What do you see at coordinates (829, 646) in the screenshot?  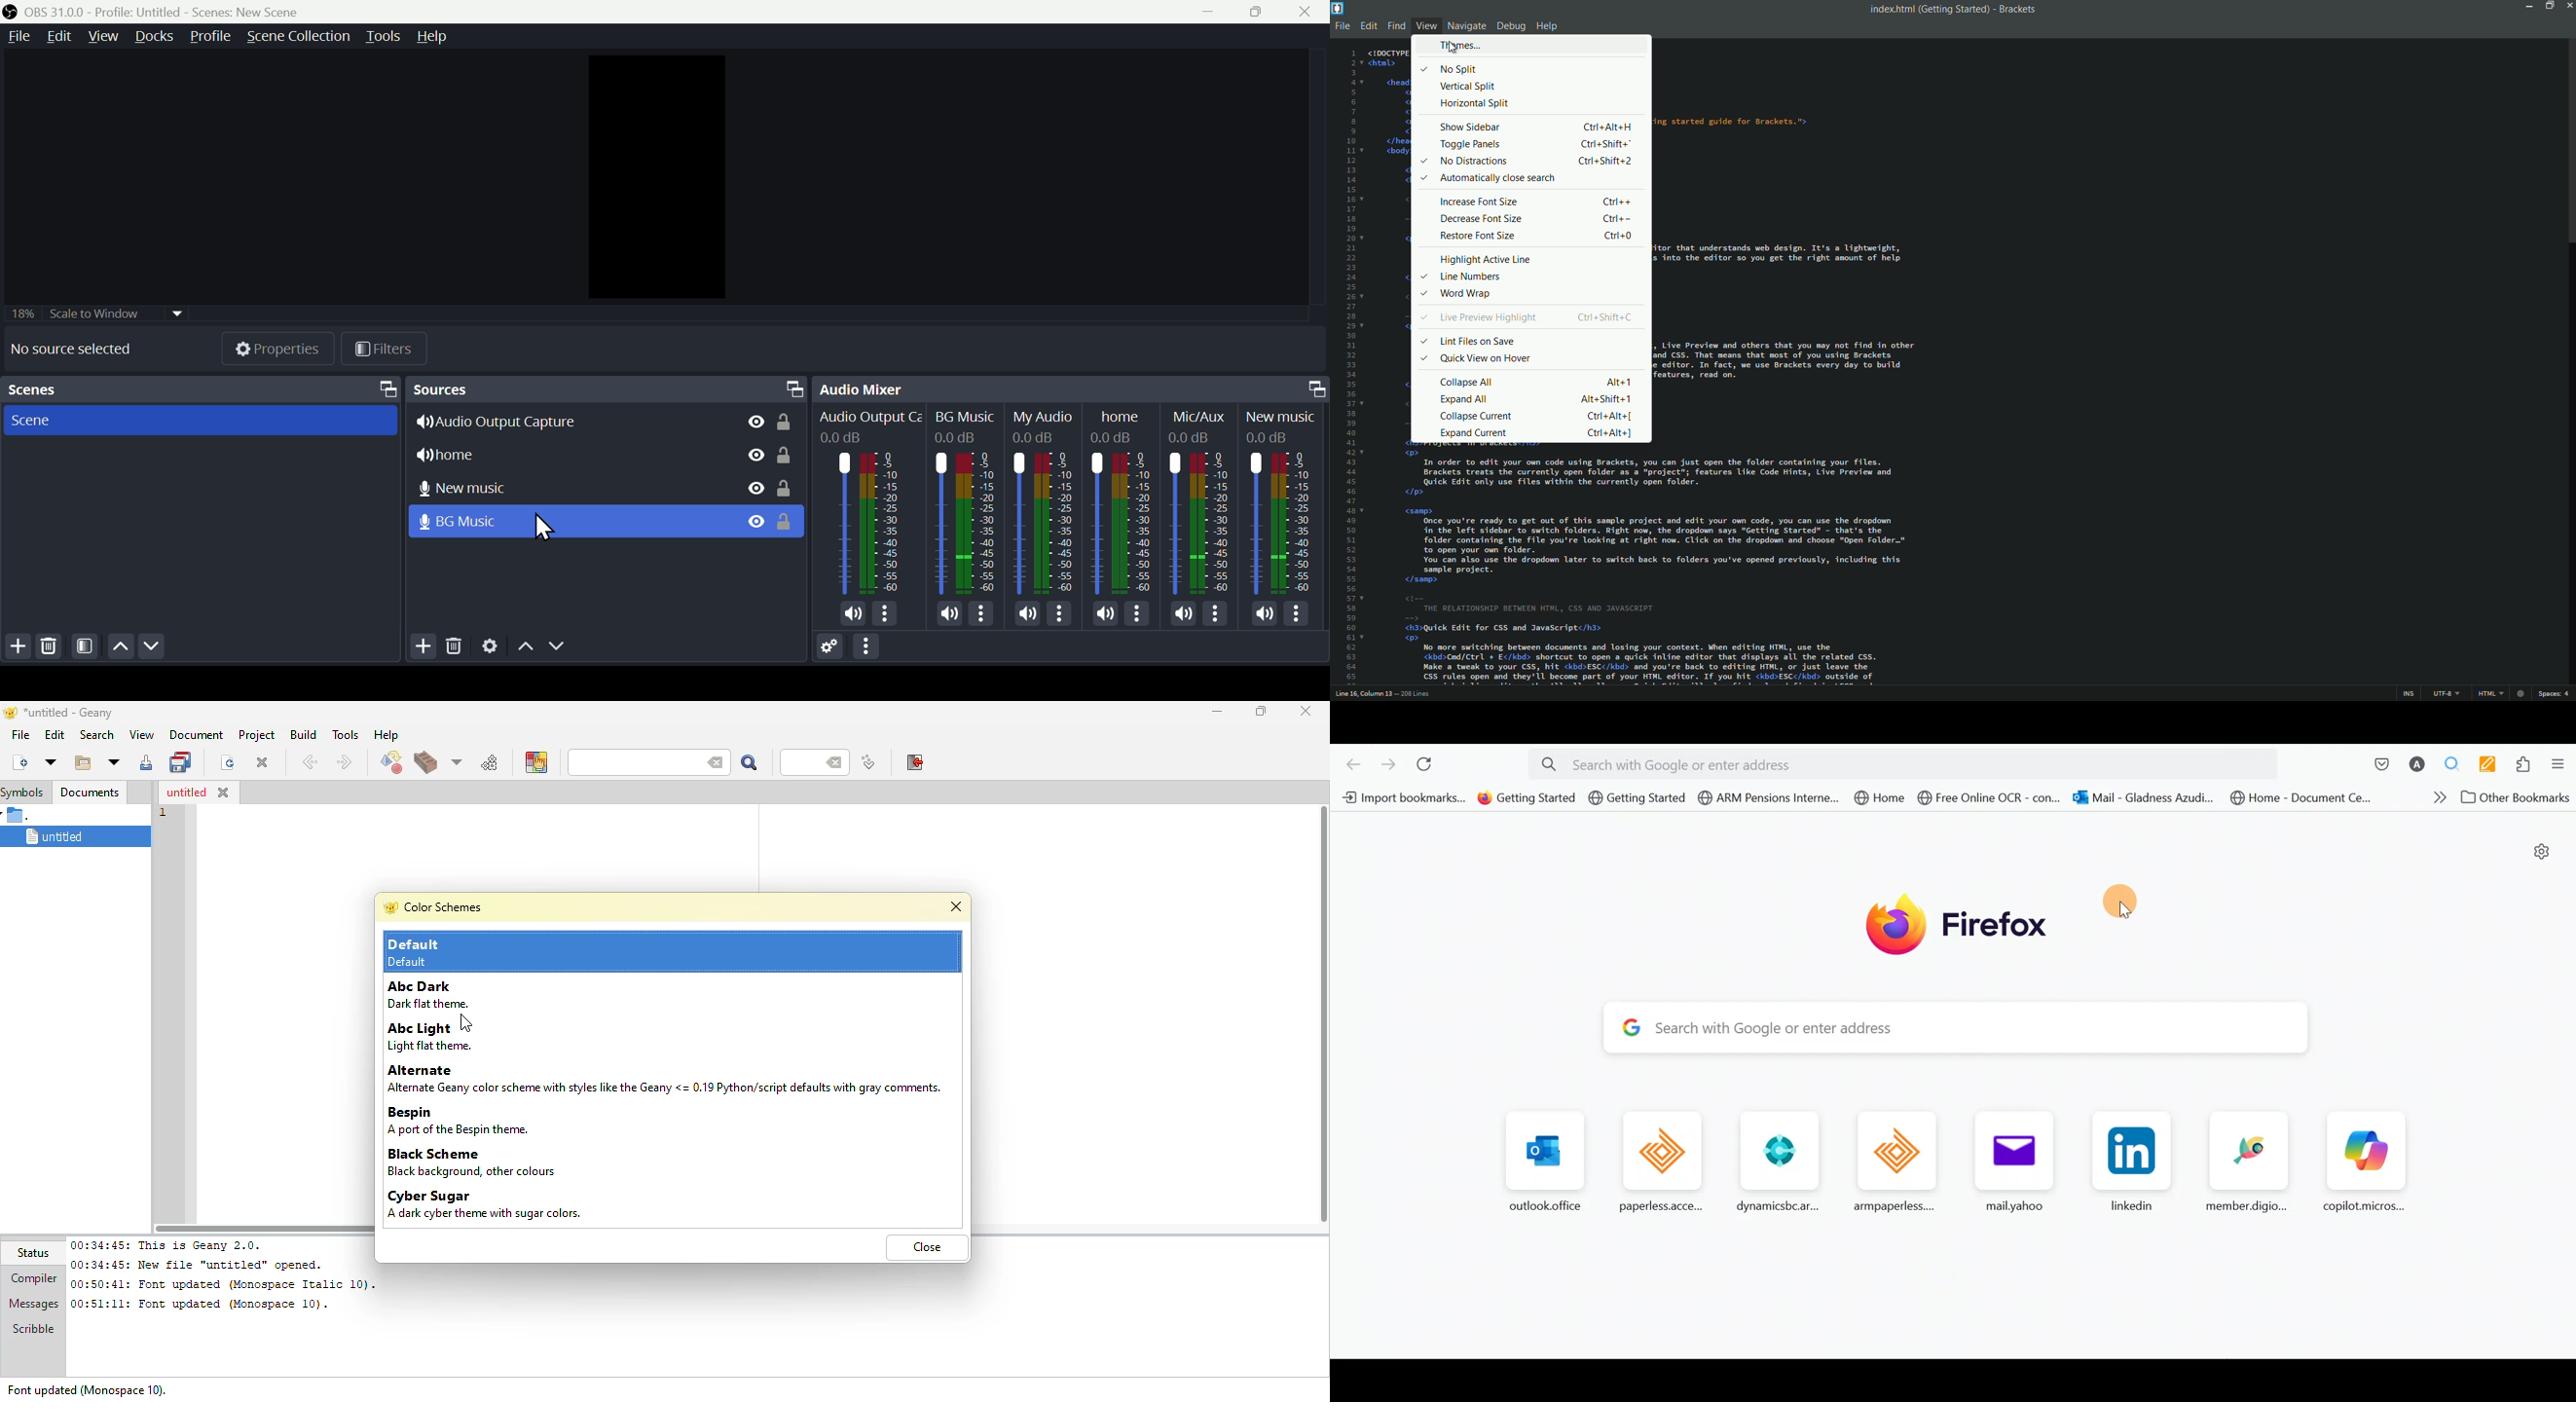 I see `Settings` at bounding box center [829, 646].